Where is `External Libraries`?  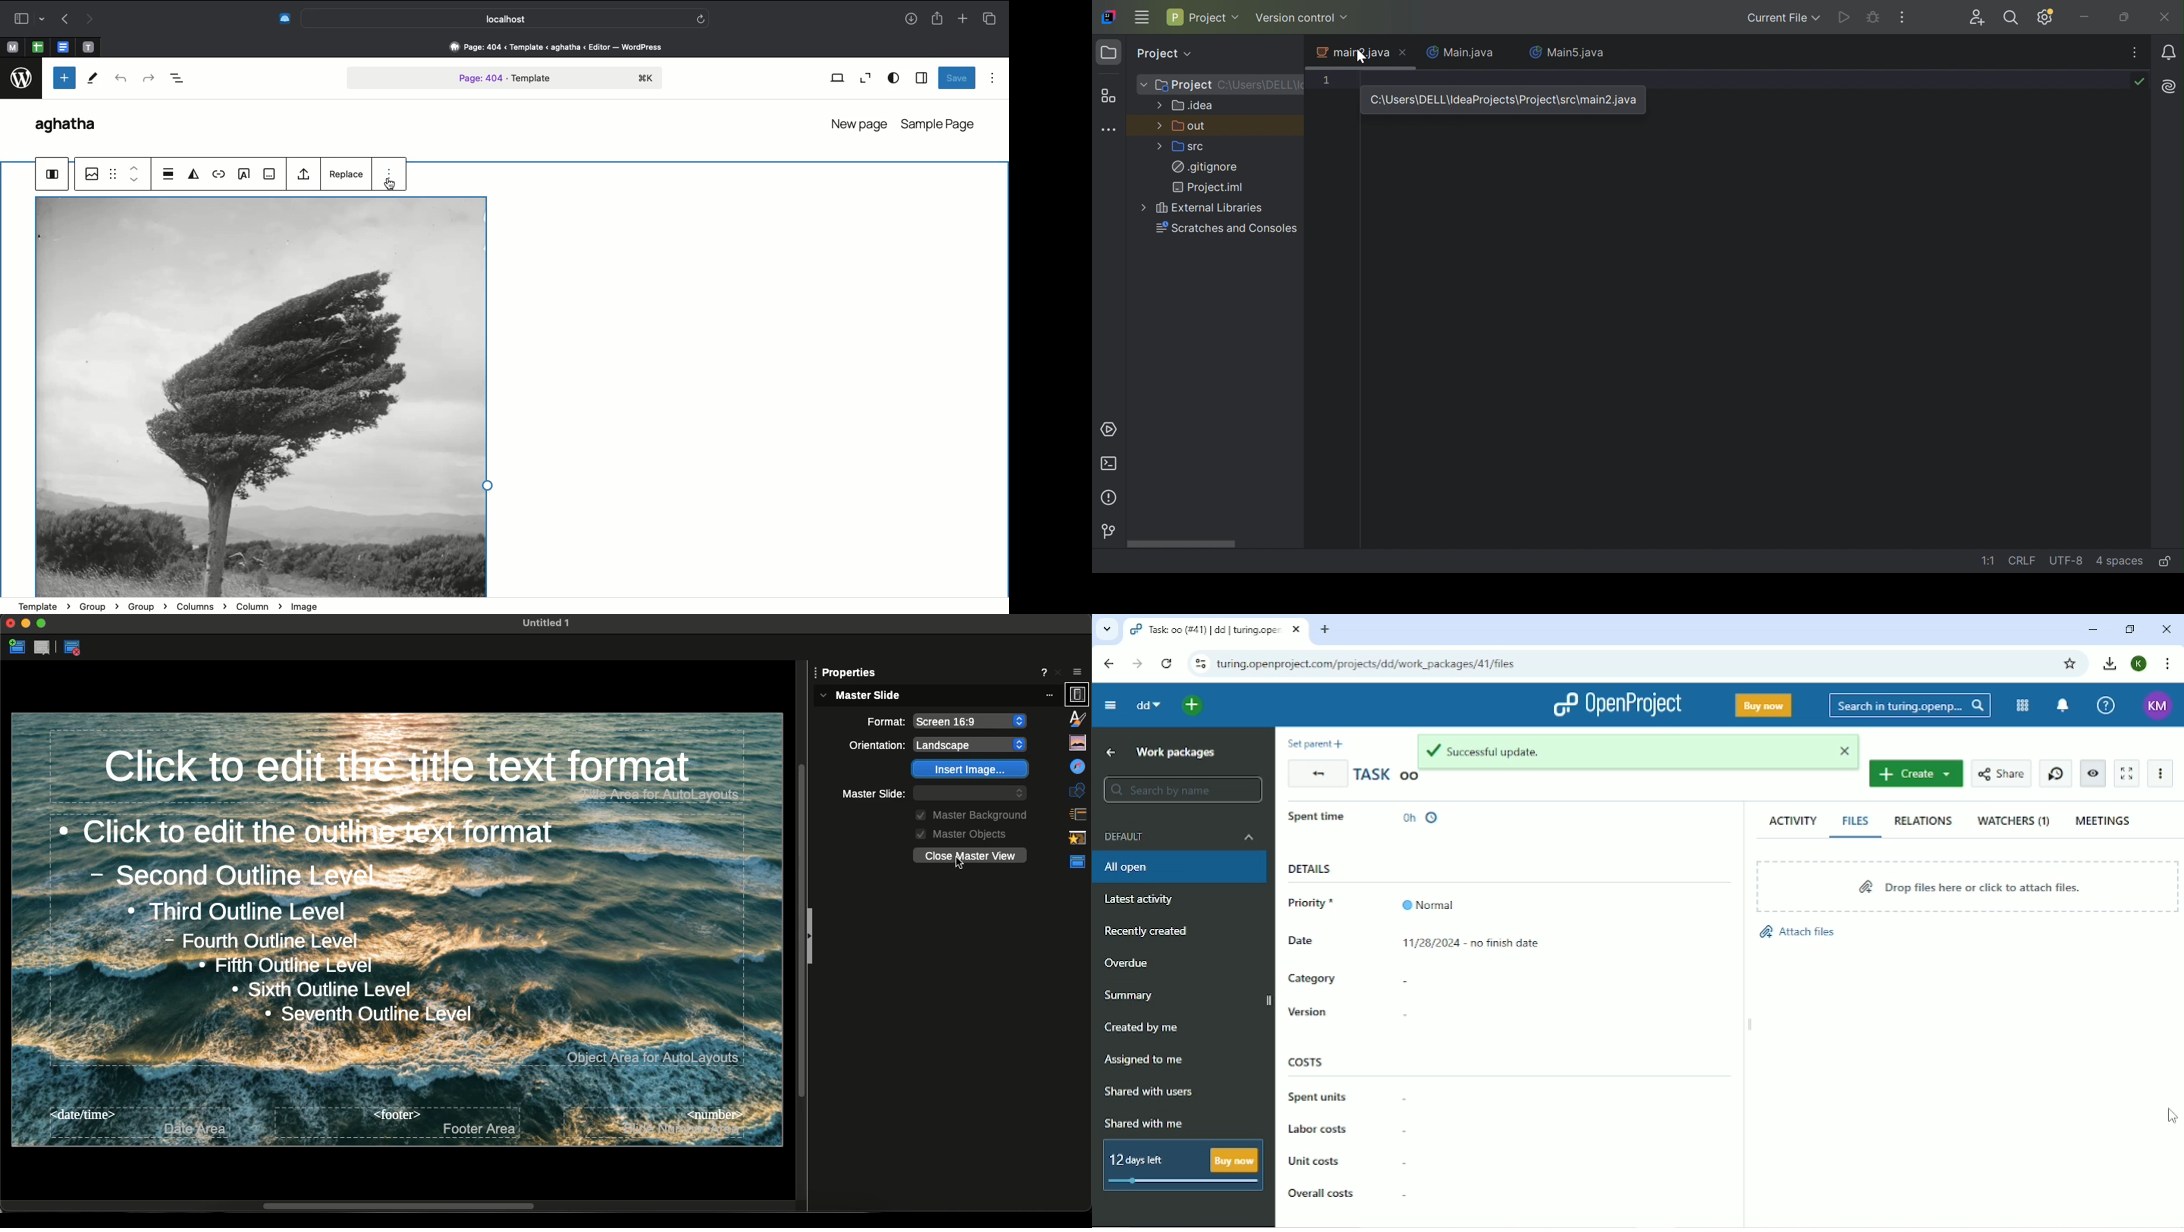 External Libraries is located at coordinates (1212, 210).